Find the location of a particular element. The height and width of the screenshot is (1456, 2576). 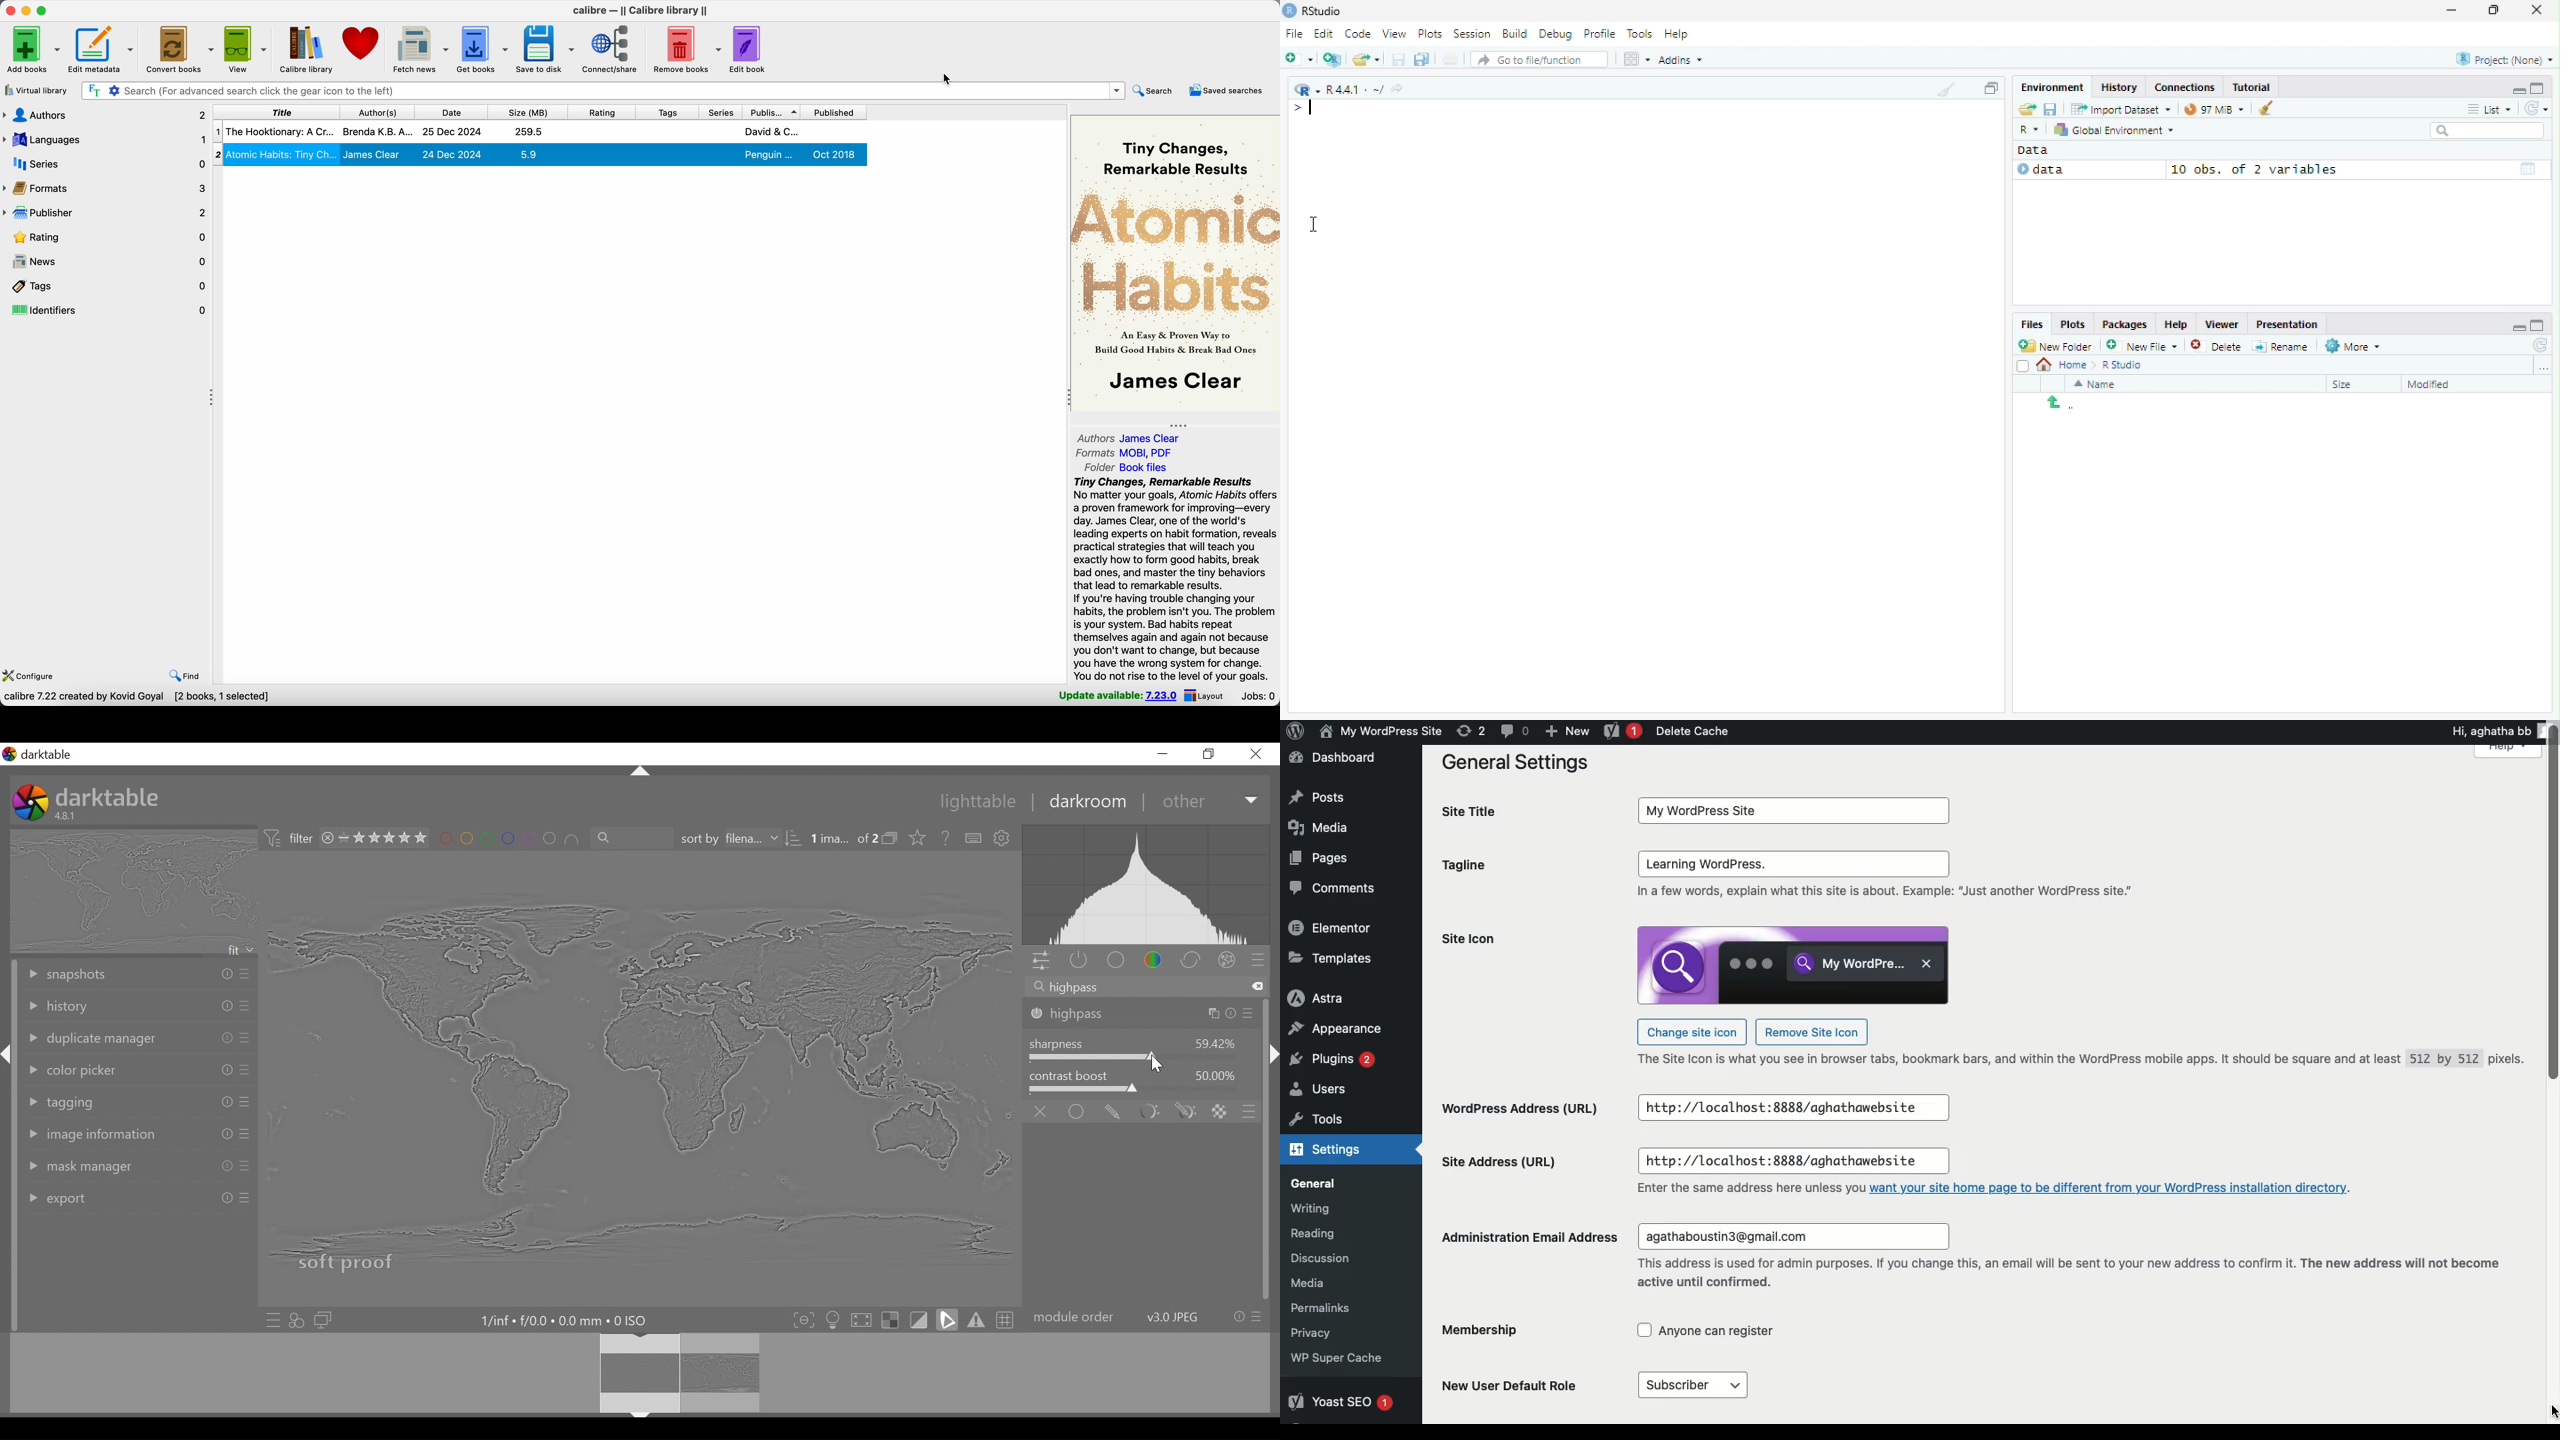

Data is located at coordinates (2086, 170).